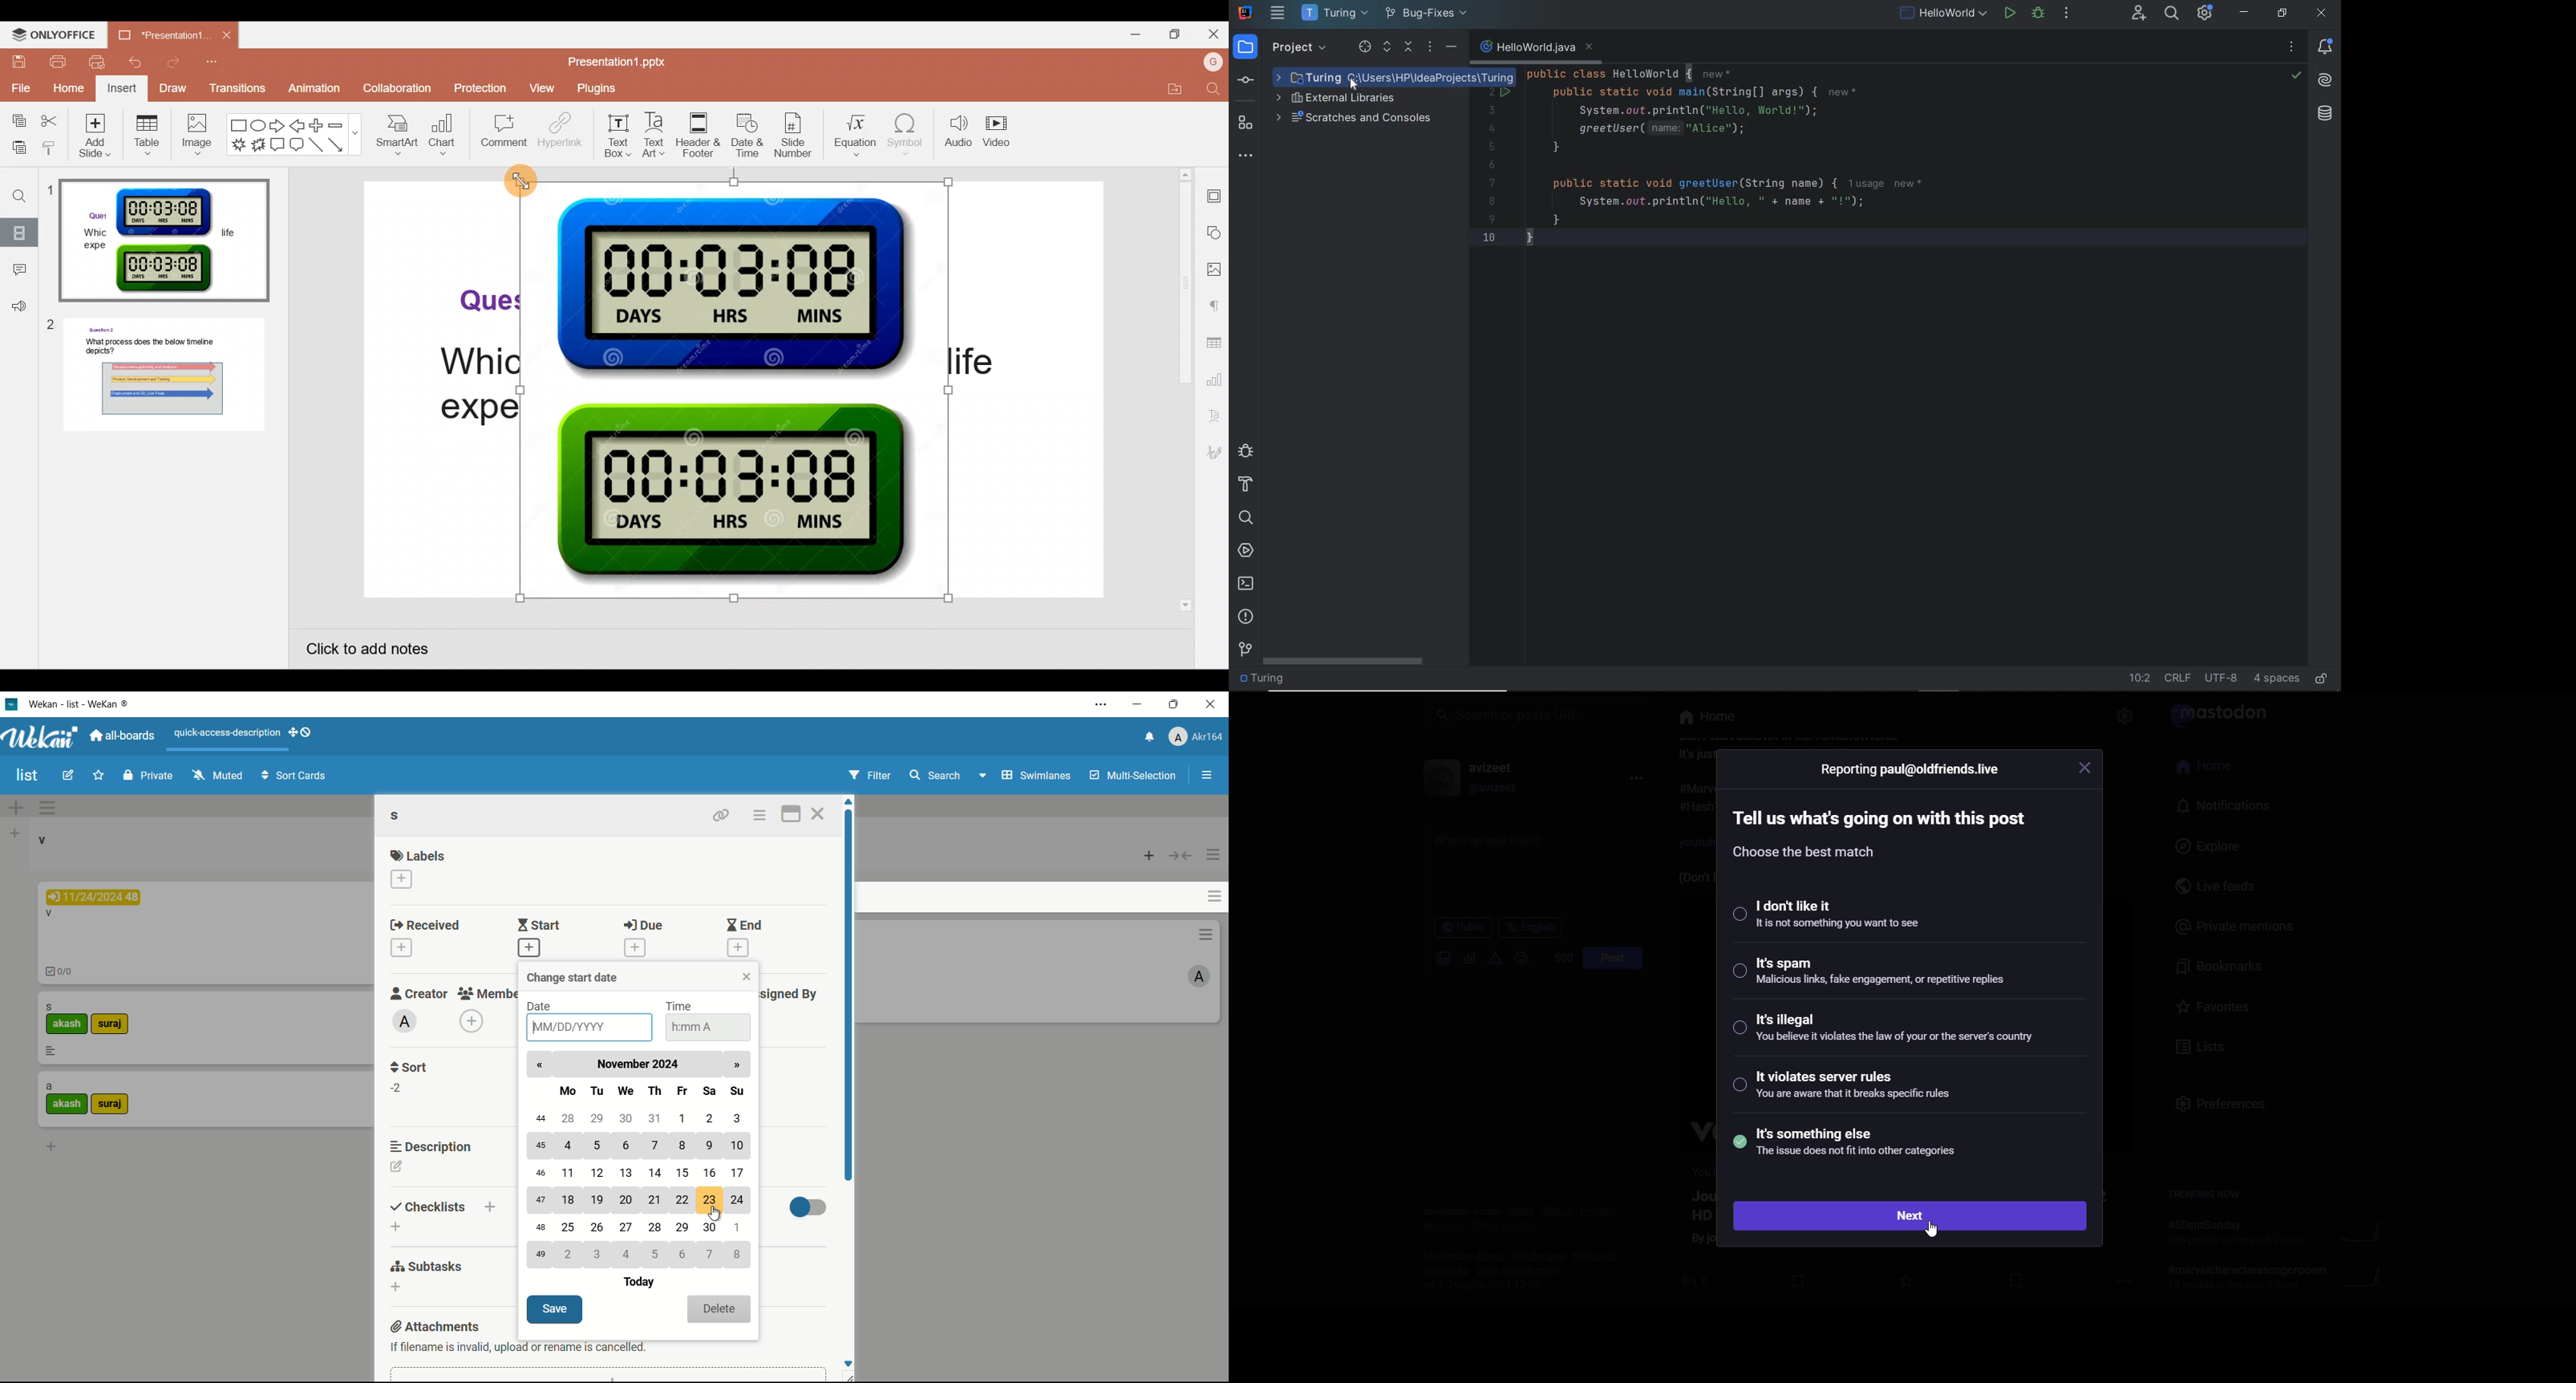  Describe the element at coordinates (542, 925) in the screenshot. I see `start` at that location.